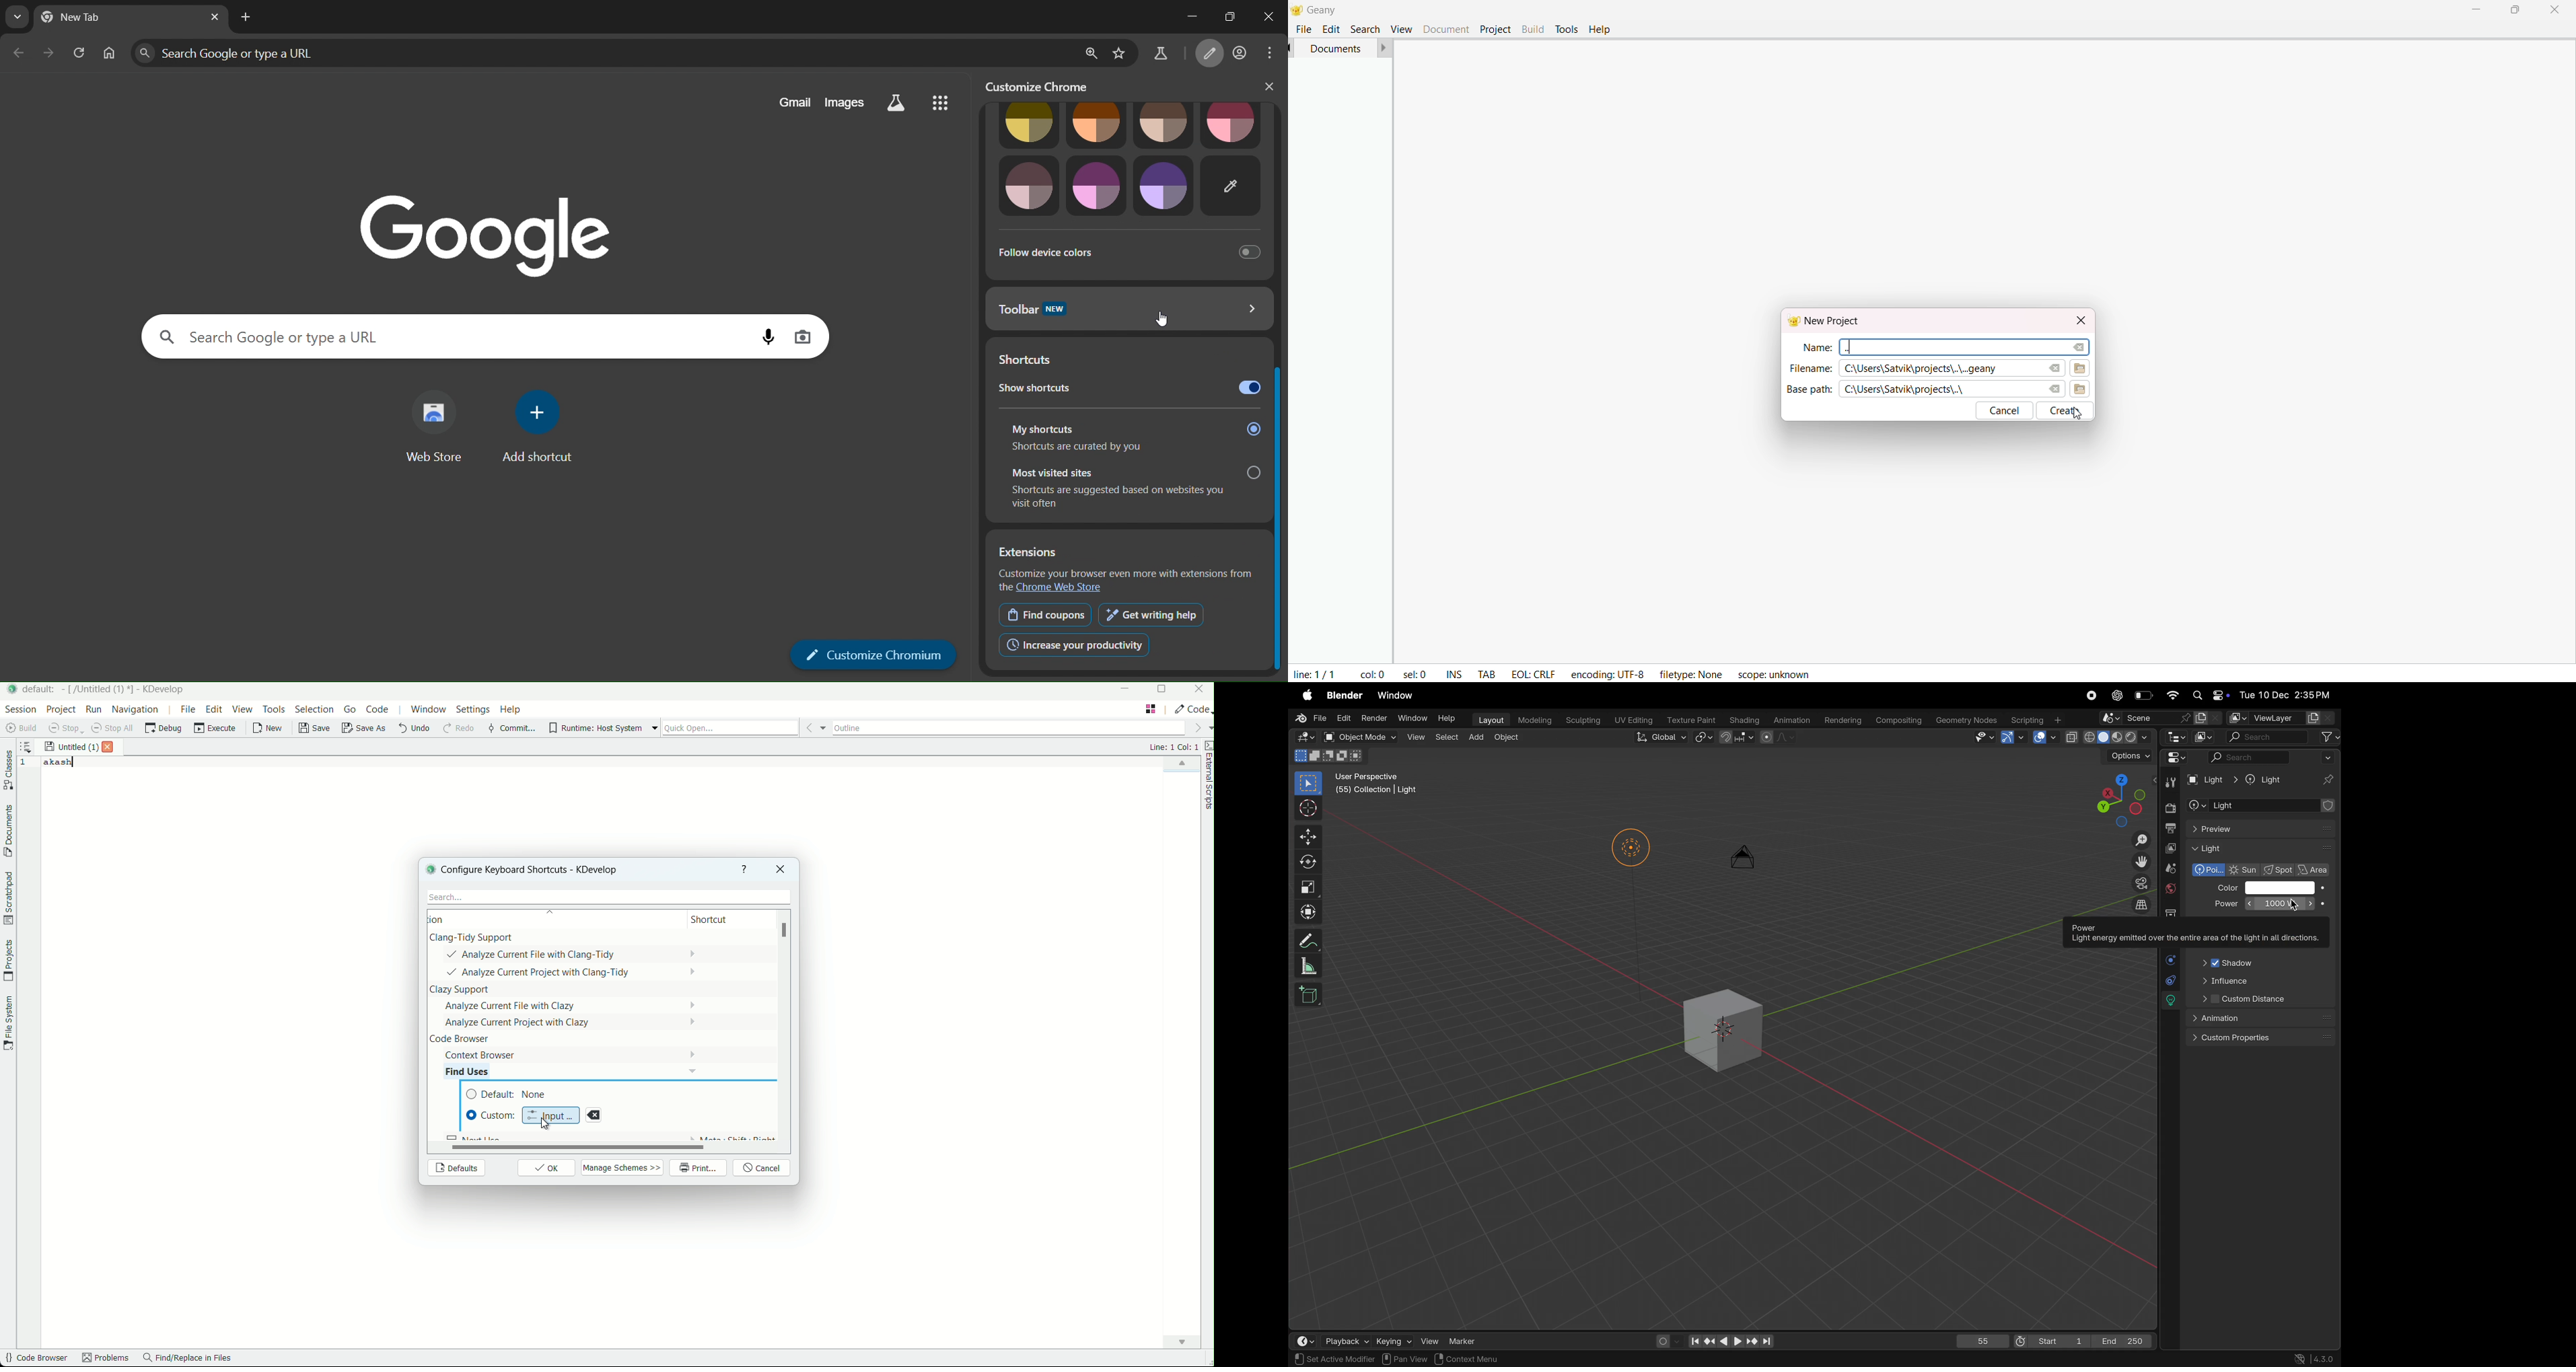  I want to click on customize chrome, so click(1045, 85).